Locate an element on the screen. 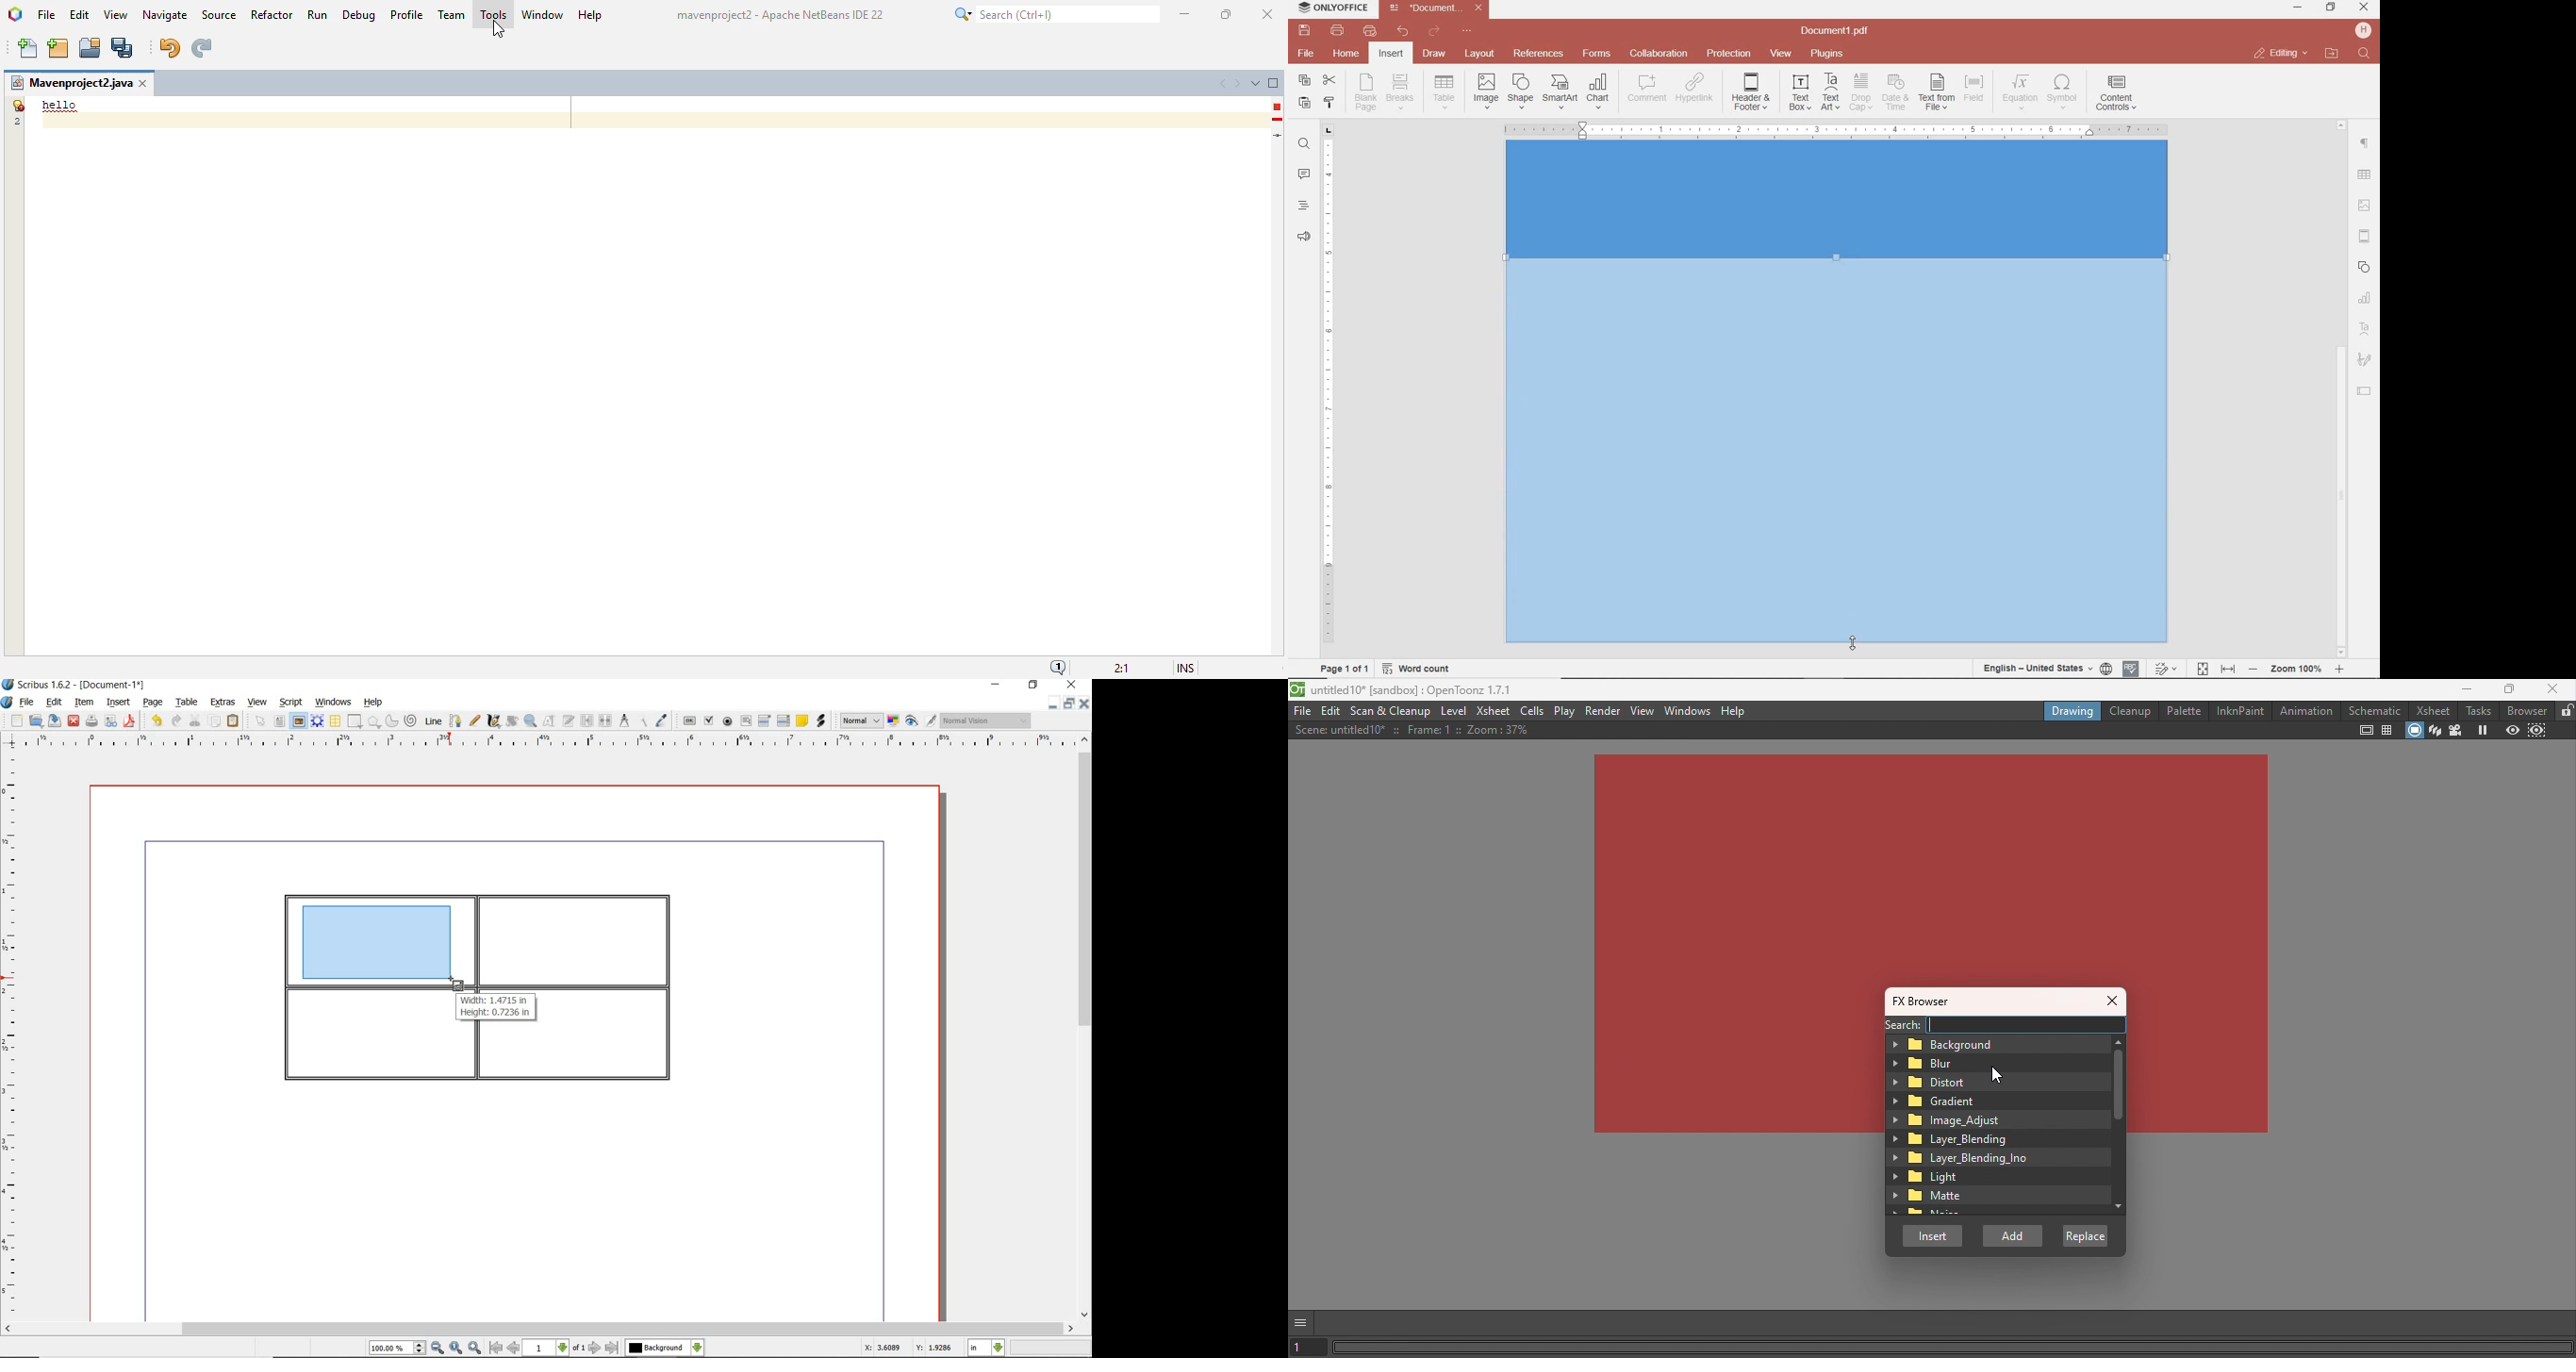 This screenshot has width=2576, height=1372. go to next page is located at coordinates (595, 1348).